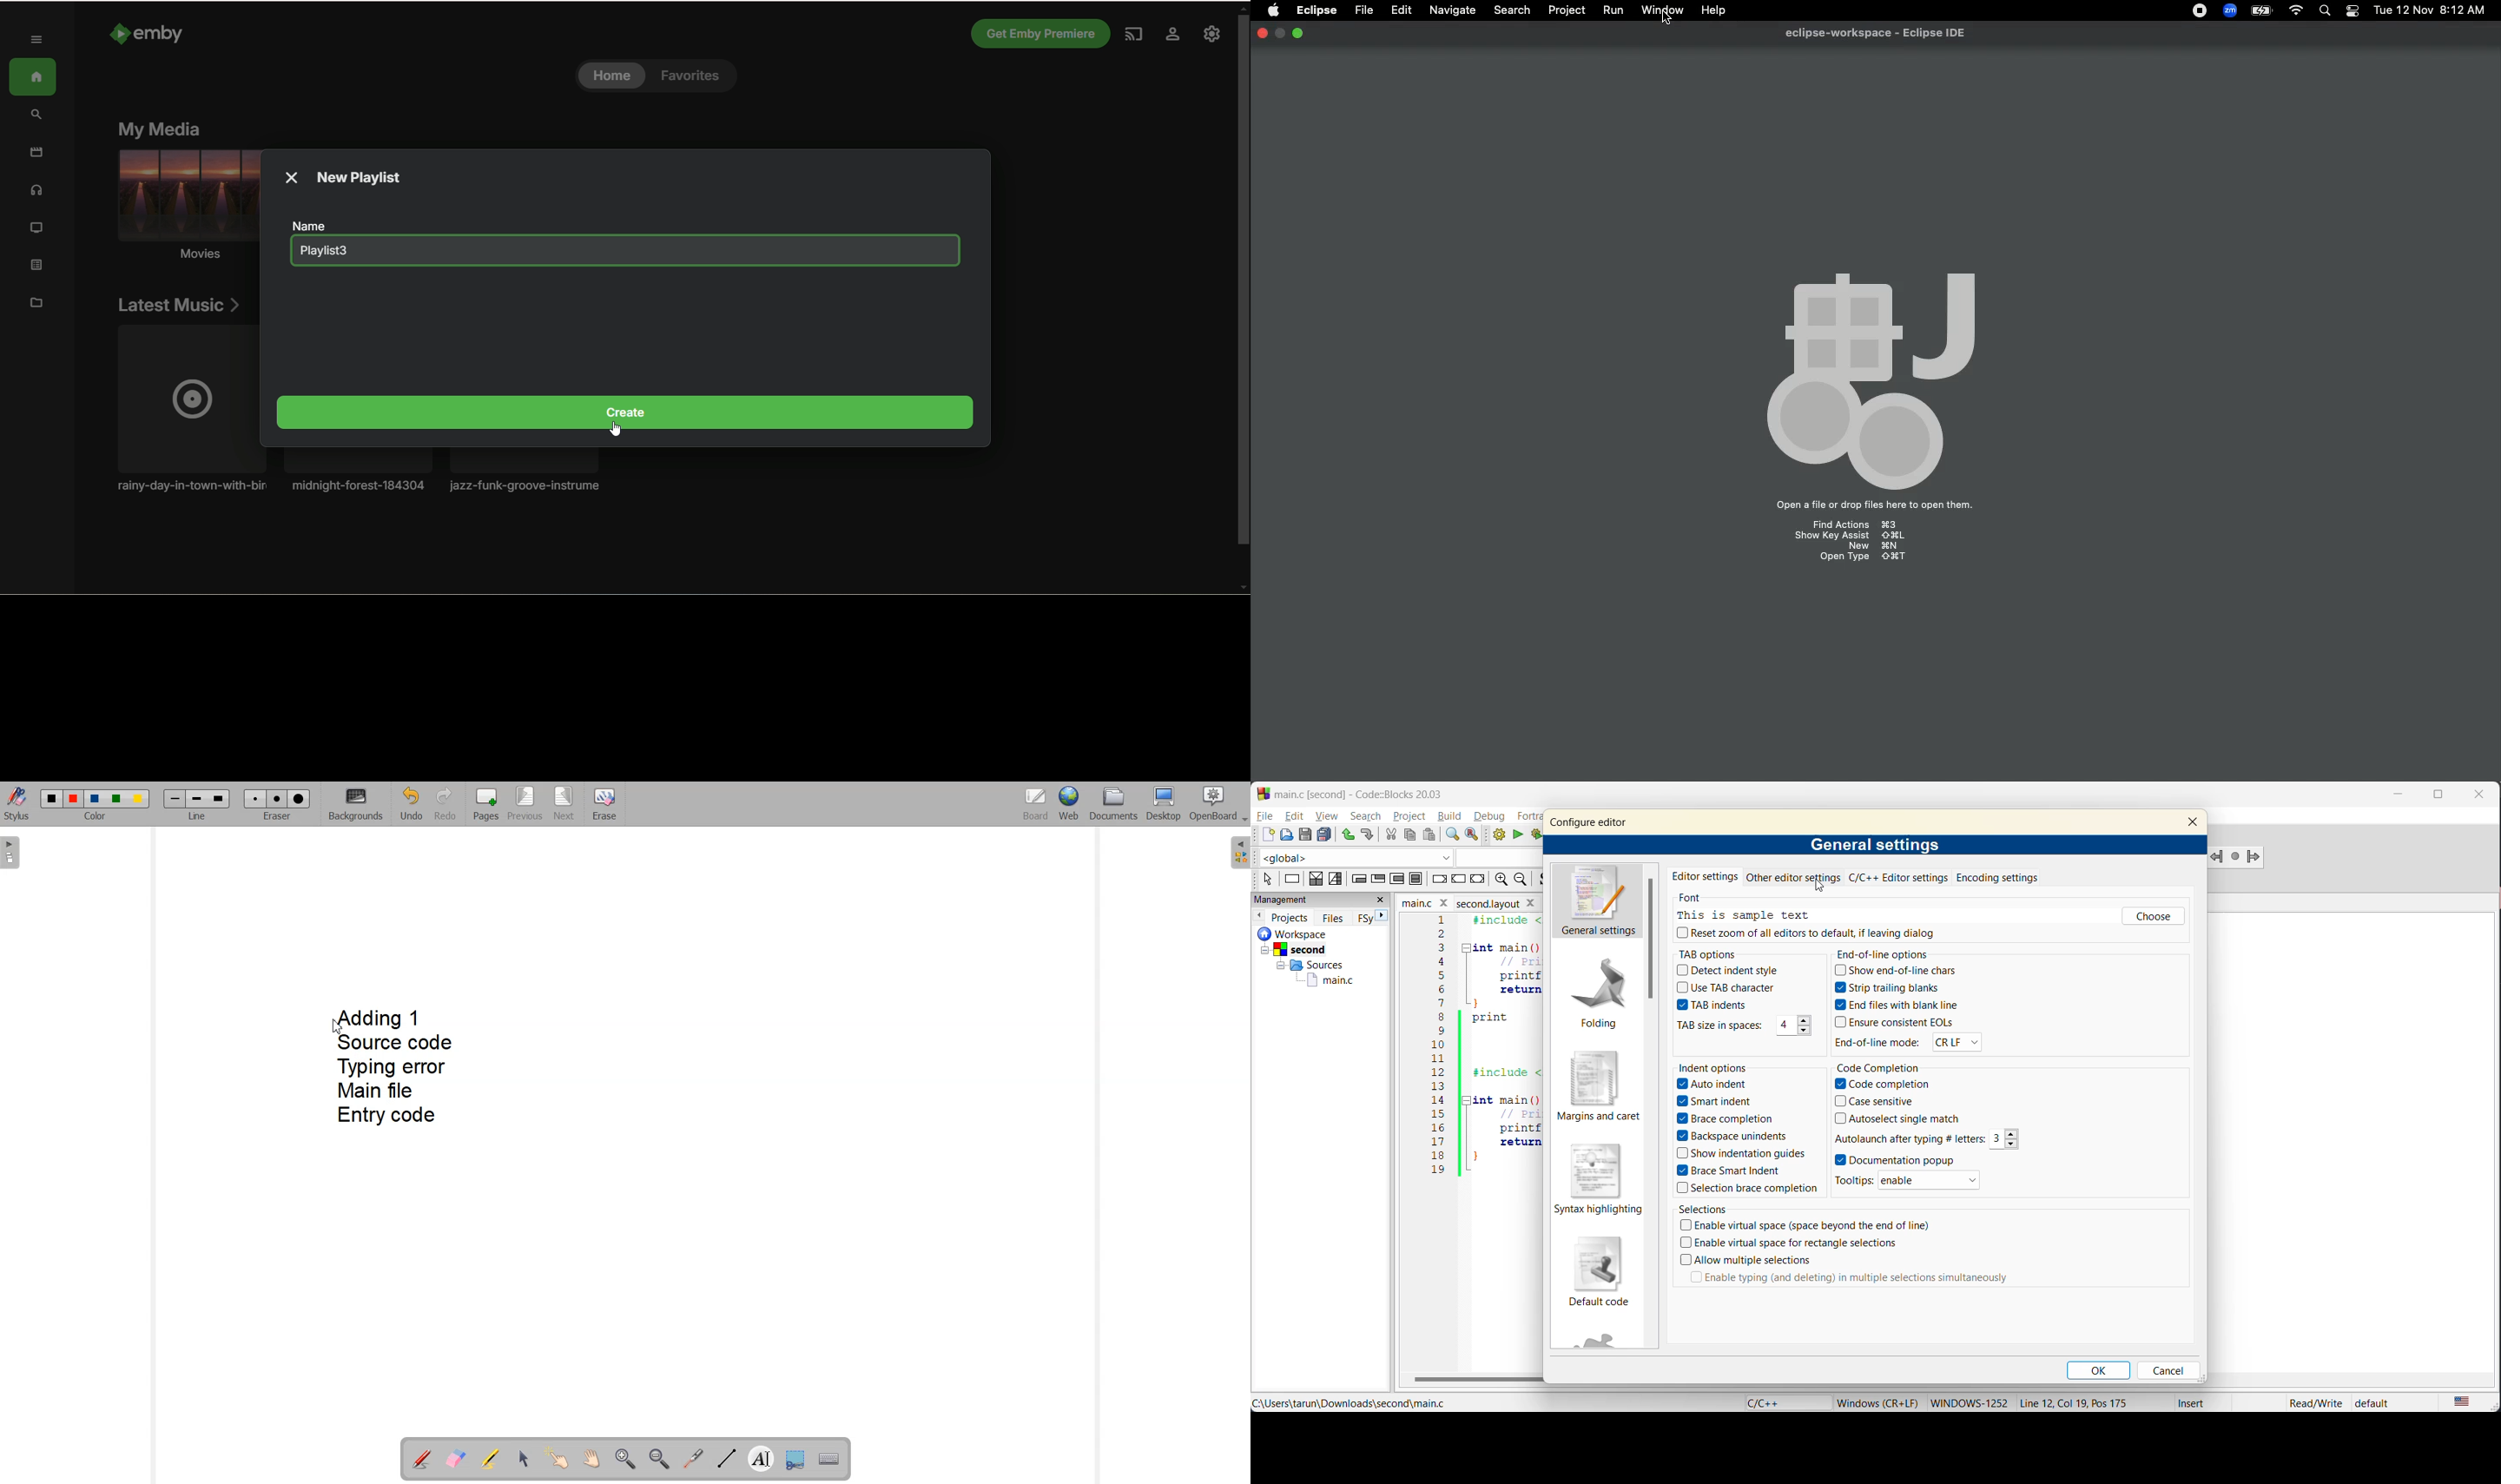  Describe the element at coordinates (1321, 980) in the screenshot. I see `main.c` at that location.